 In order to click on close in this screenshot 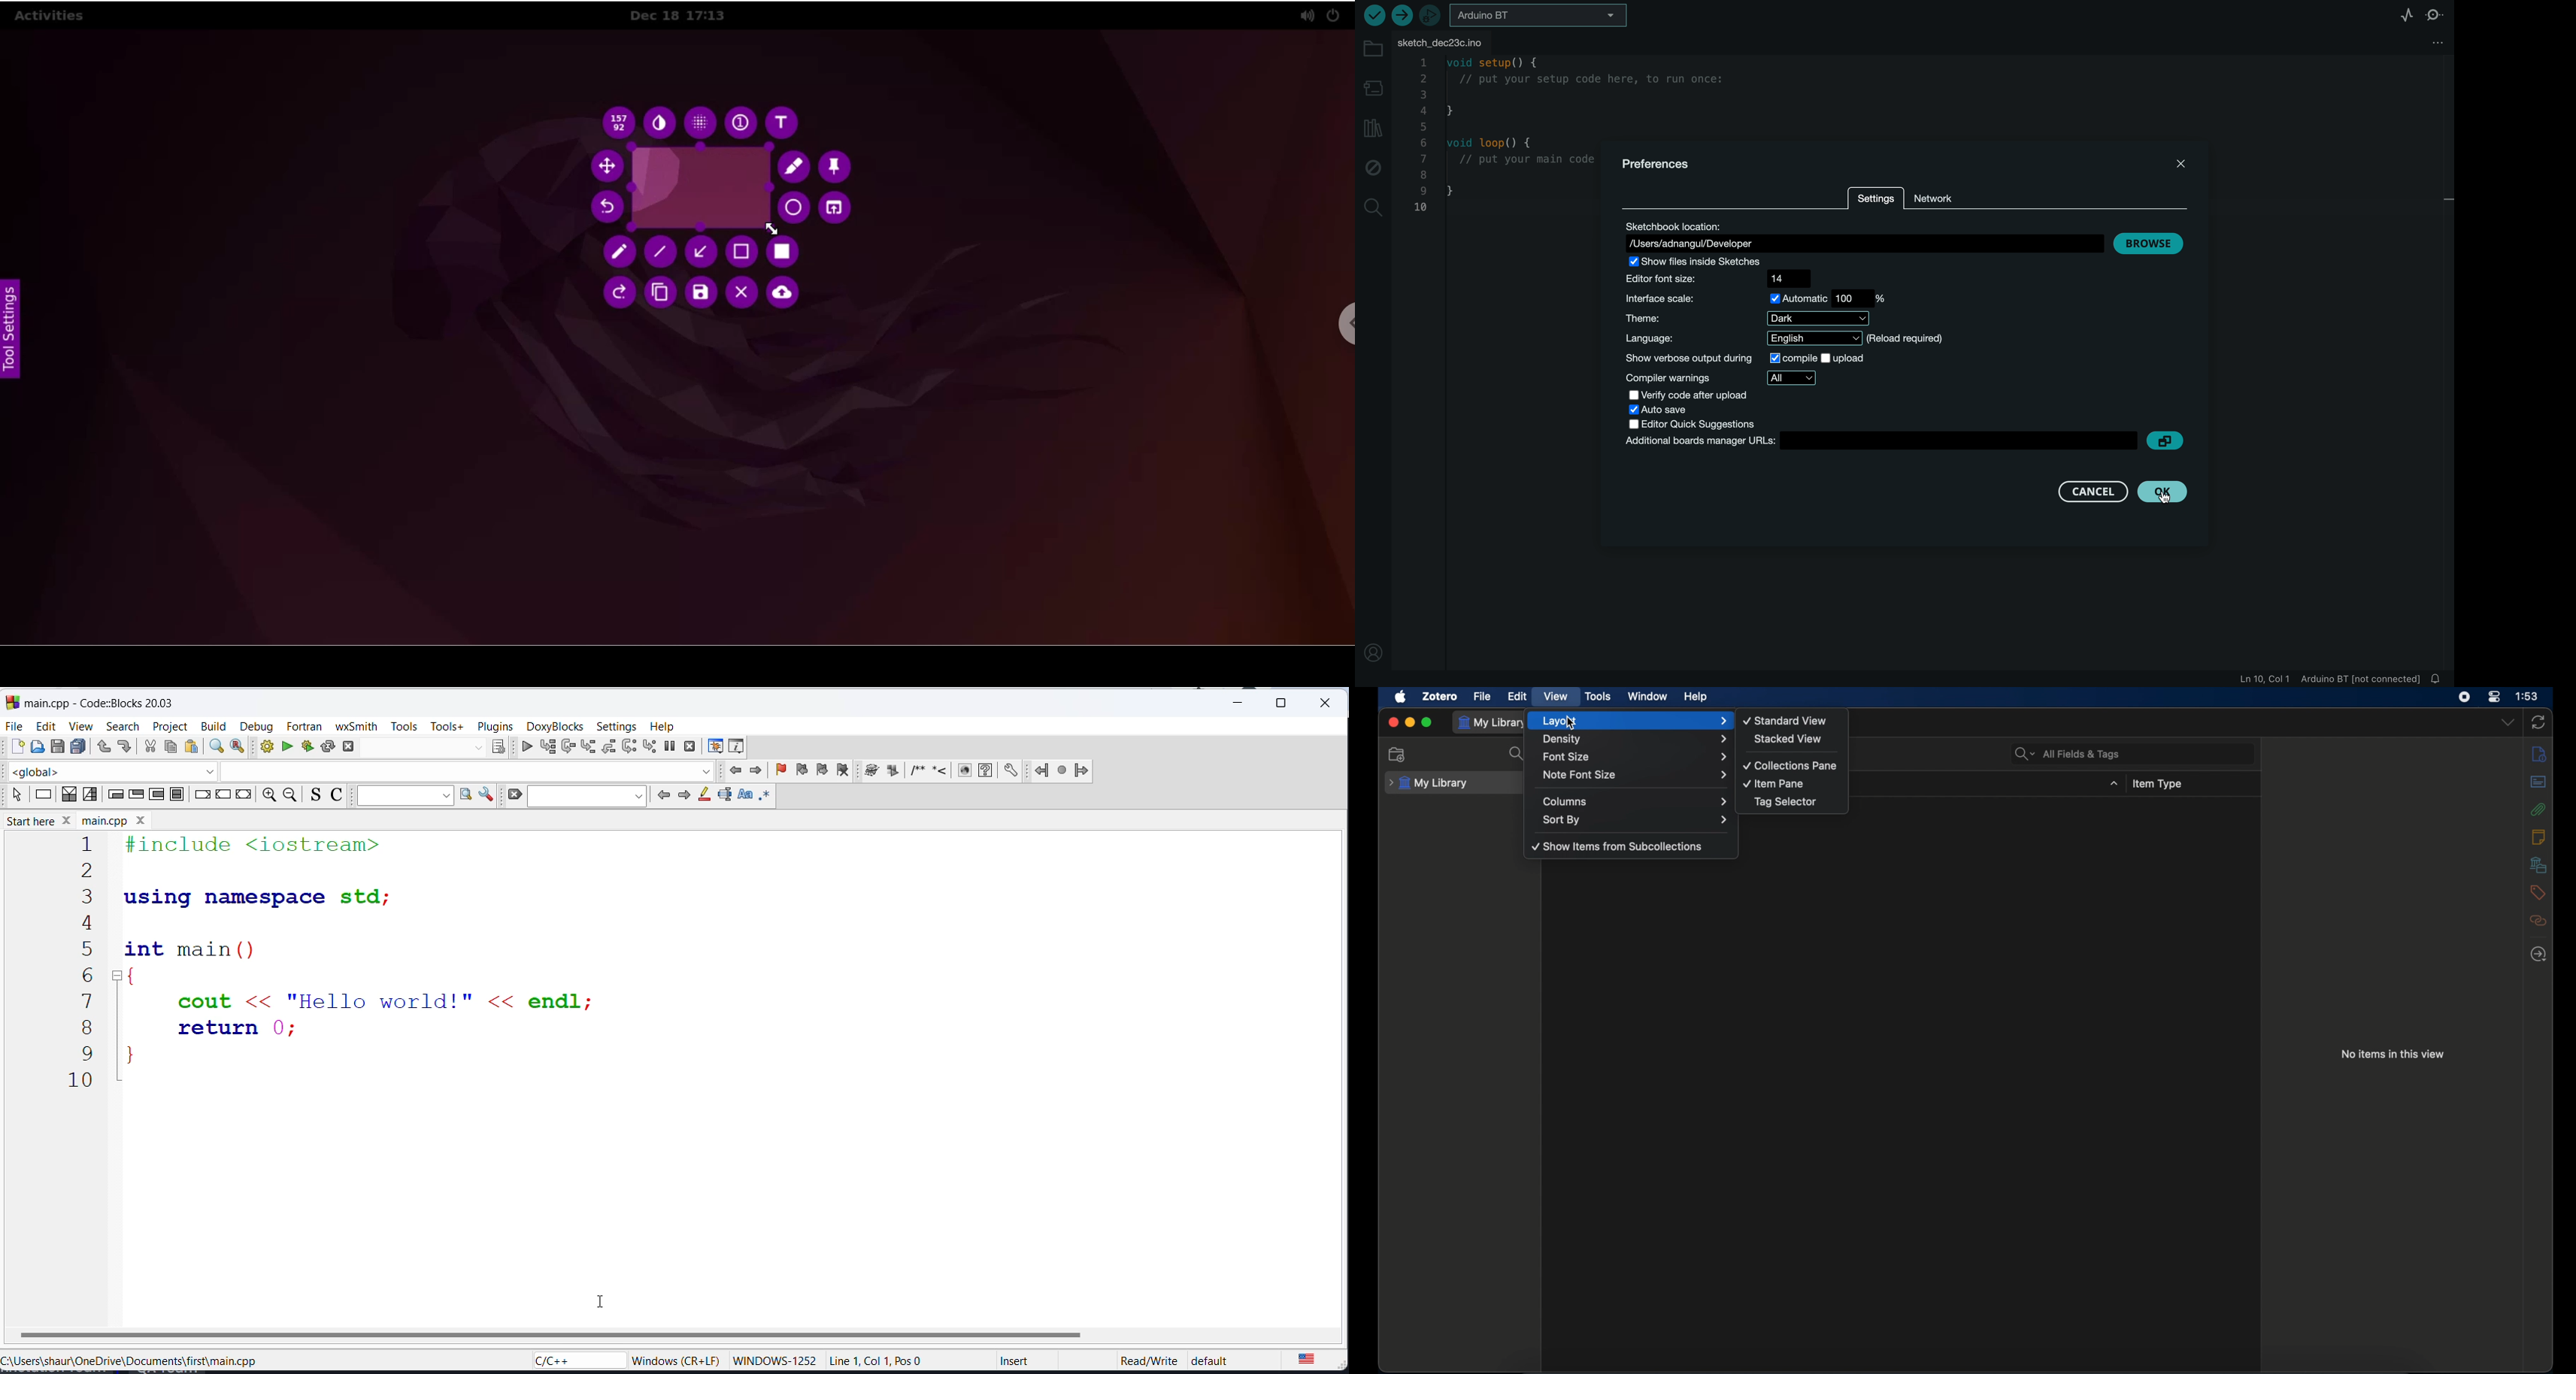, I will do `click(1392, 723)`.